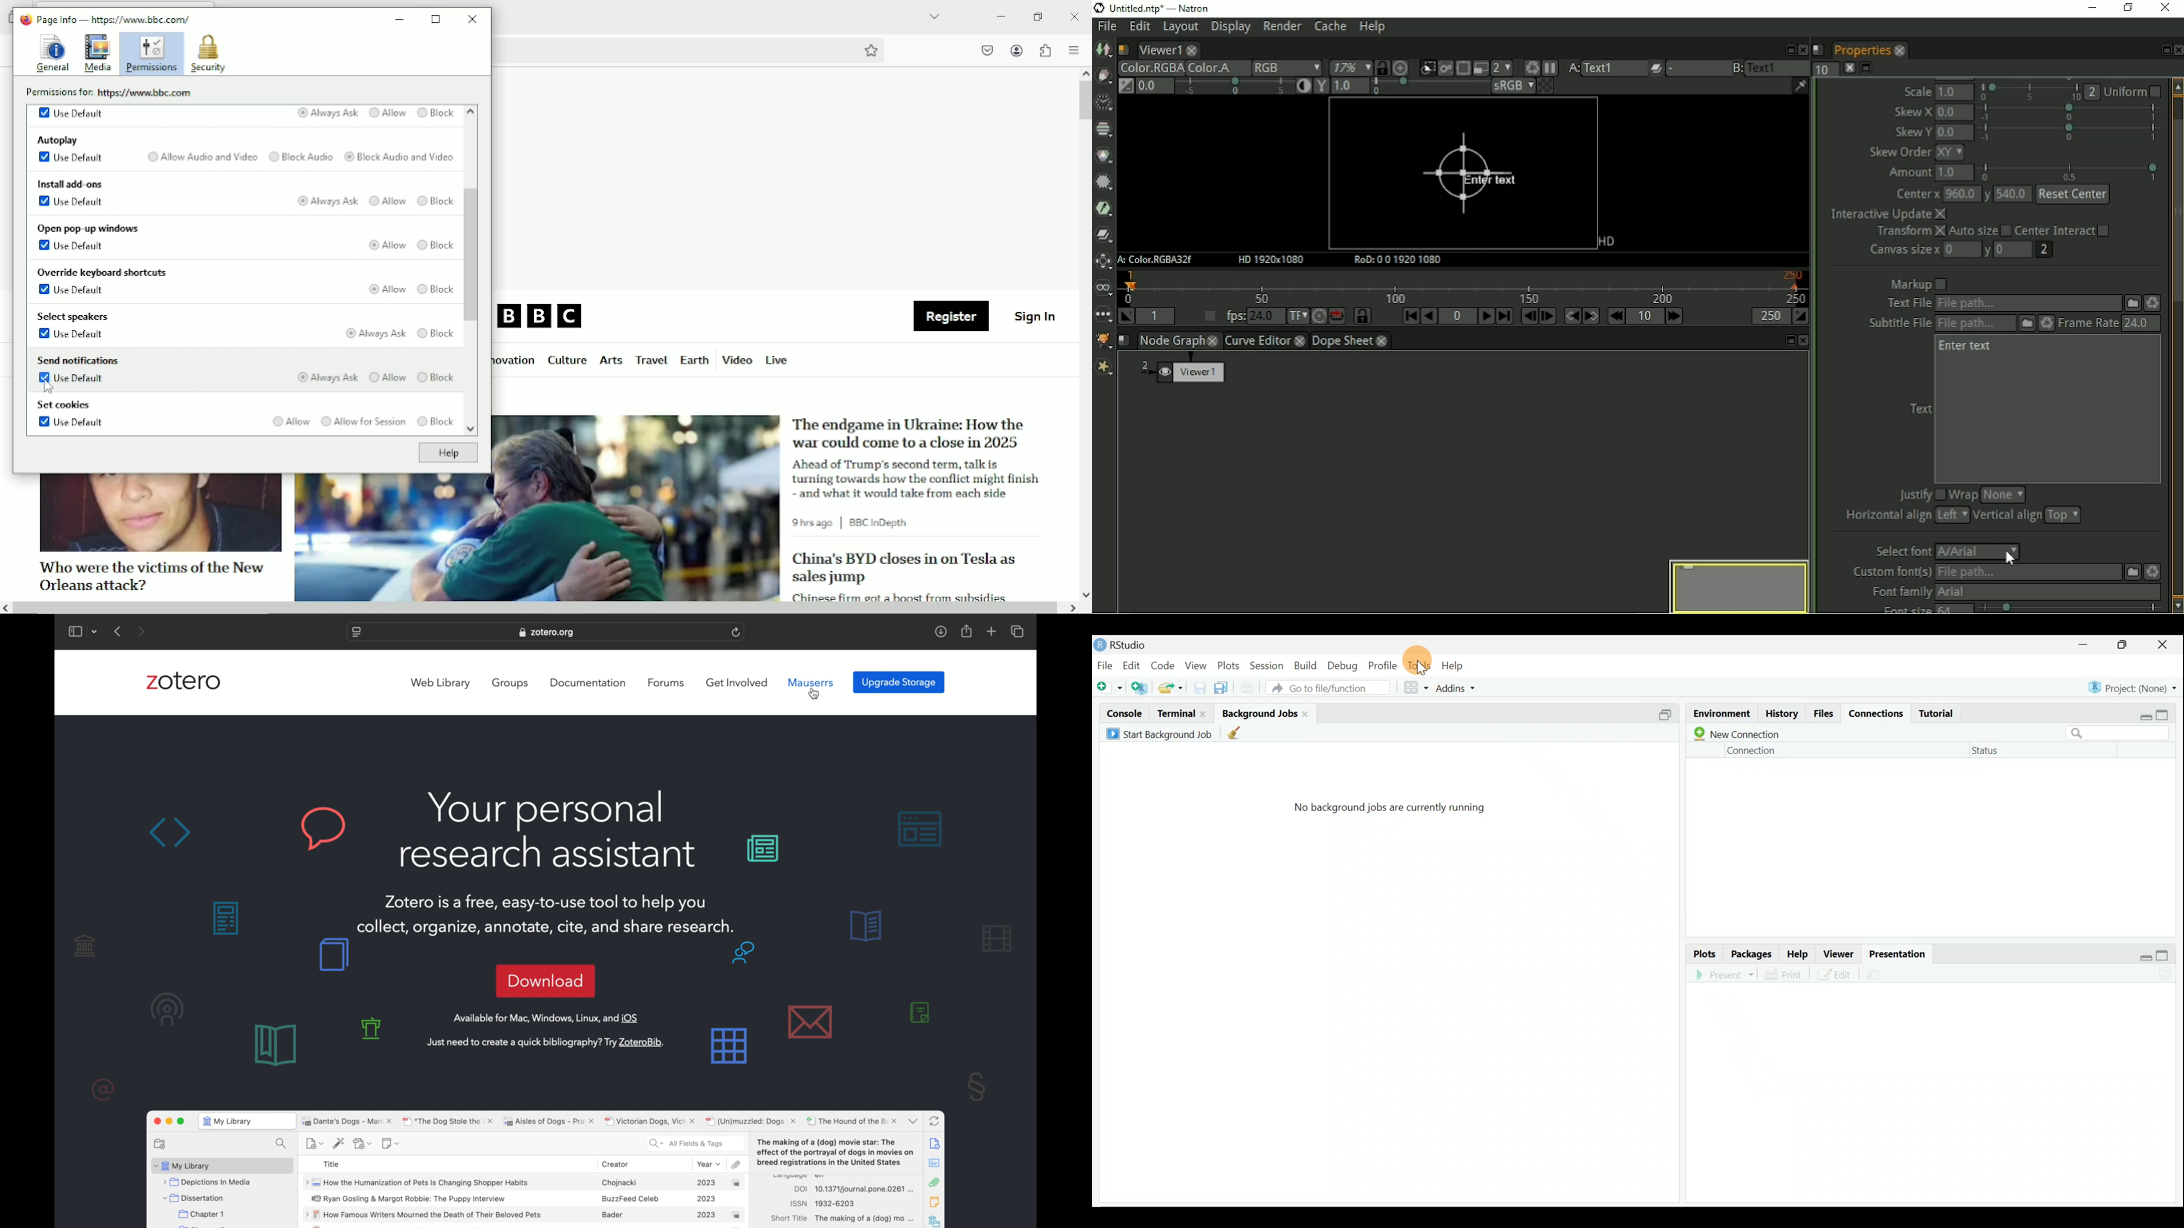 This screenshot has width=2184, height=1232. I want to click on close terminal, so click(1205, 715).